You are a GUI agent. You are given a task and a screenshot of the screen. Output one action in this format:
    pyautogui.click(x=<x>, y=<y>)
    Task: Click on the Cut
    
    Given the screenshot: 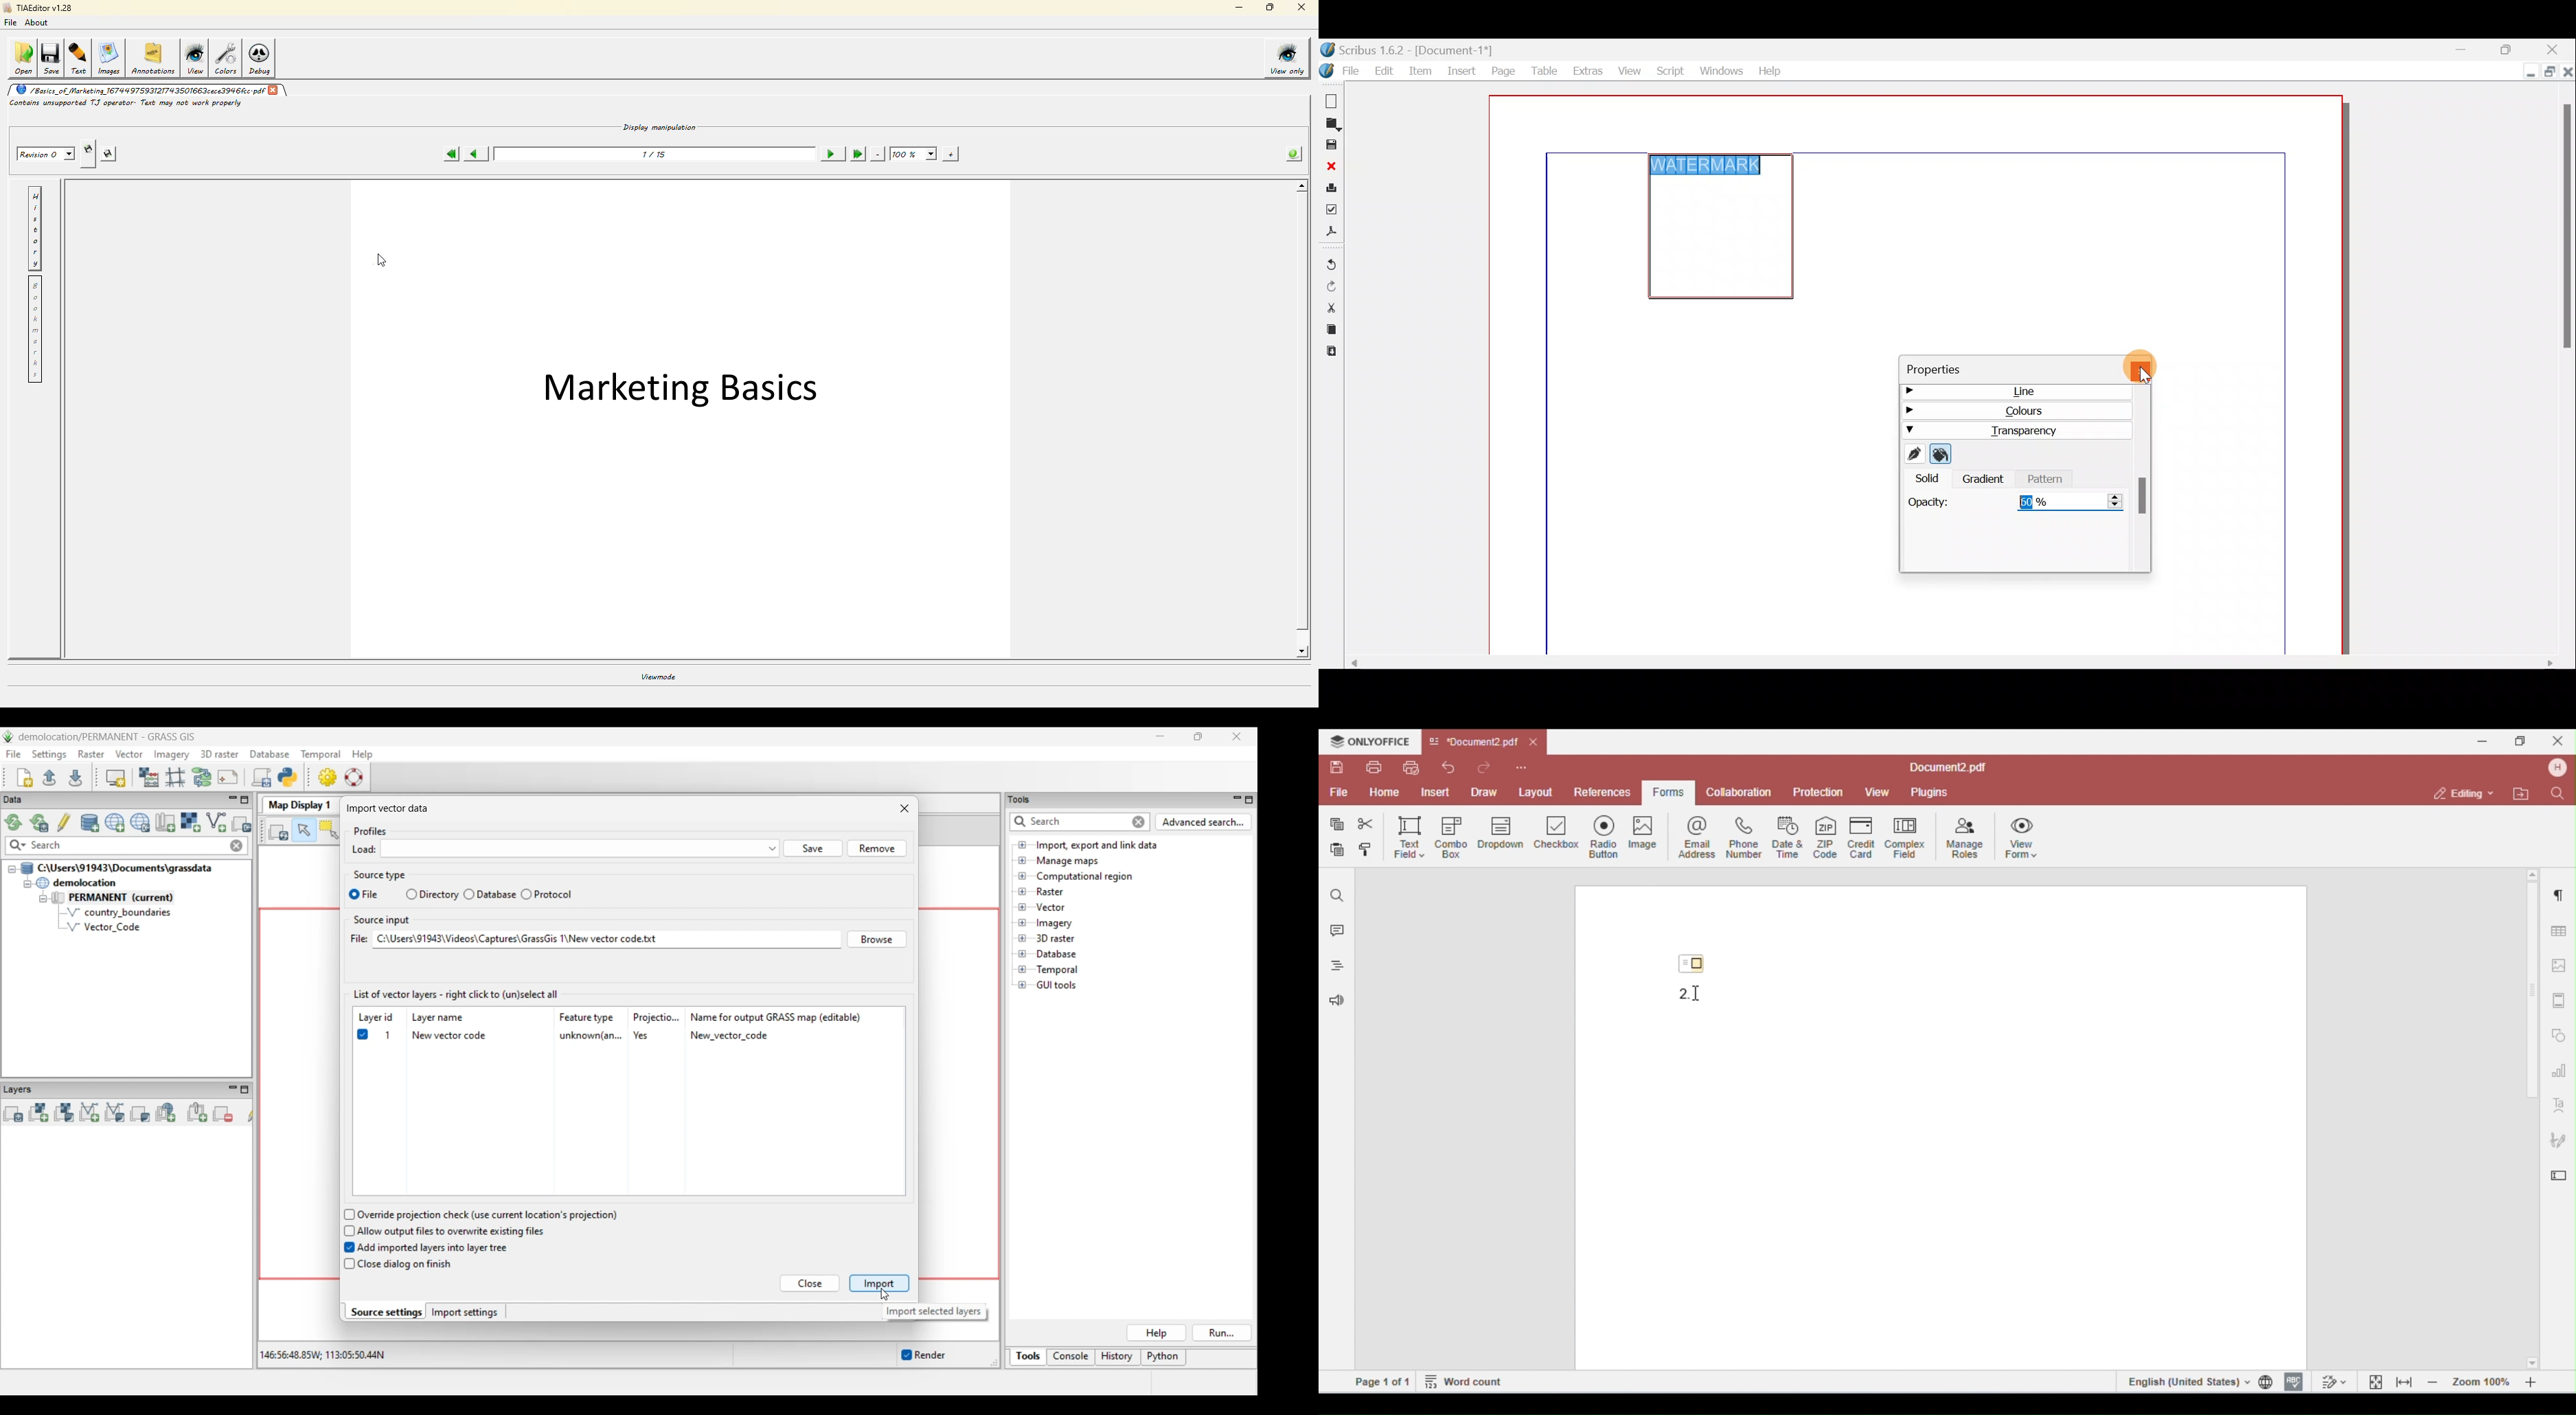 What is the action you would take?
    pyautogui.click(x=1330, y=307)
    